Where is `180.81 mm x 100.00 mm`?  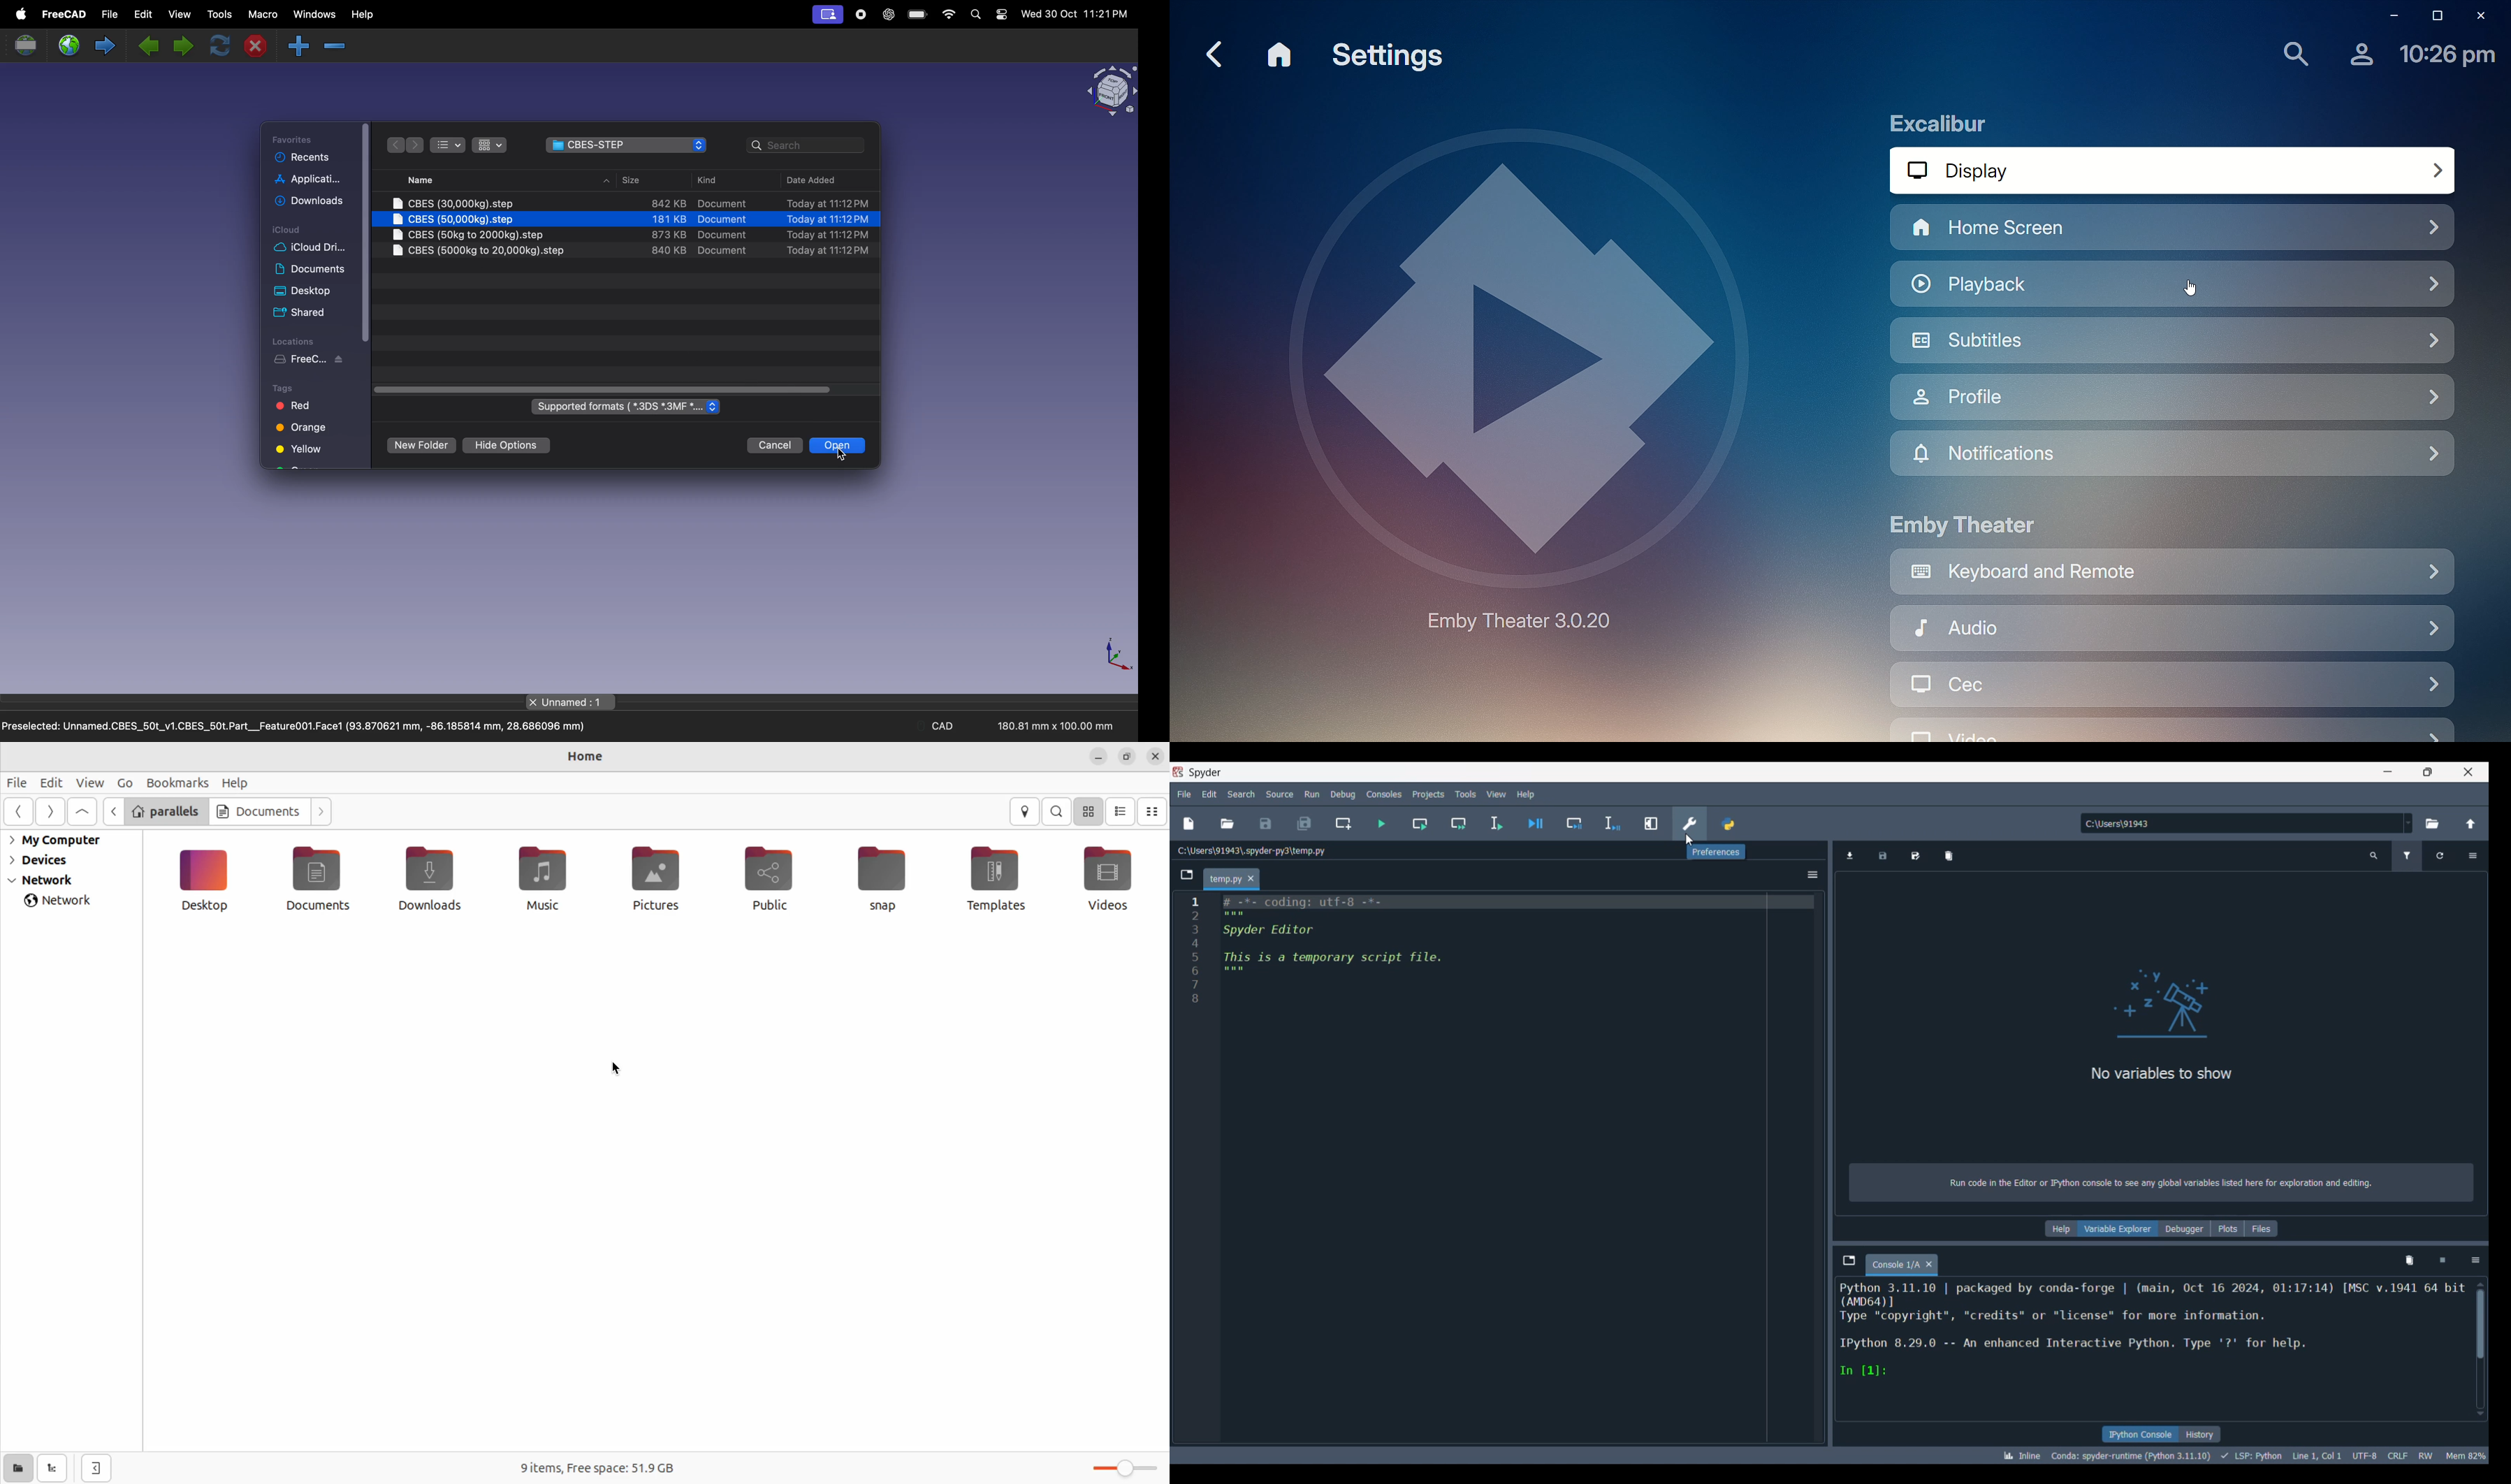
180.81 mm x 100.00 mm is located at coordinates (1052, 726).